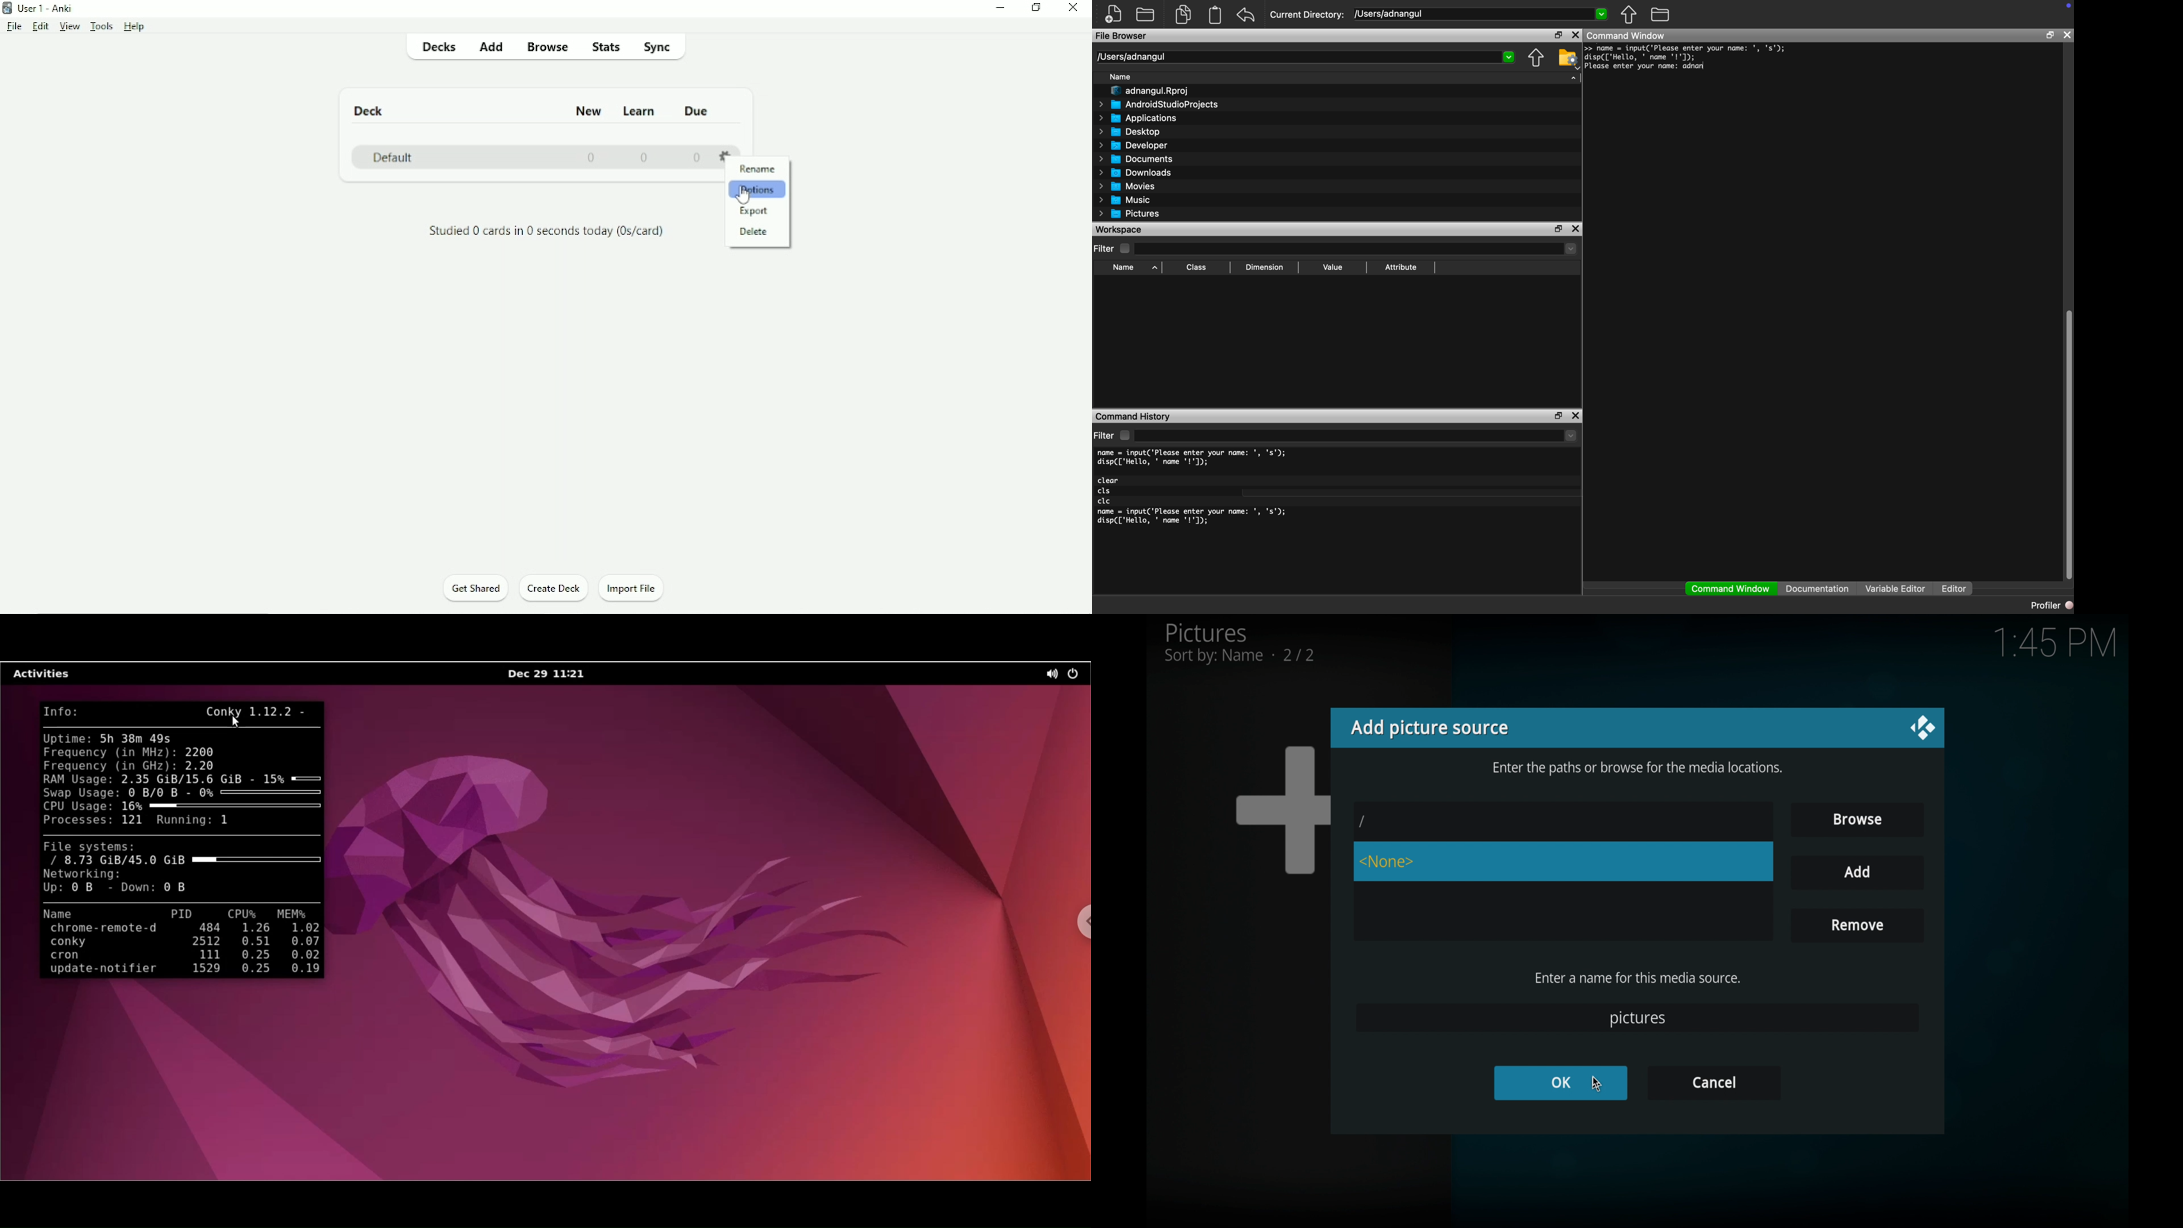 This screenshot has height=1232, width=2184. What do you see at coordinates (1184, 14) in the screenshot?
I see `duplicate` at bounding box center [1184, 14].